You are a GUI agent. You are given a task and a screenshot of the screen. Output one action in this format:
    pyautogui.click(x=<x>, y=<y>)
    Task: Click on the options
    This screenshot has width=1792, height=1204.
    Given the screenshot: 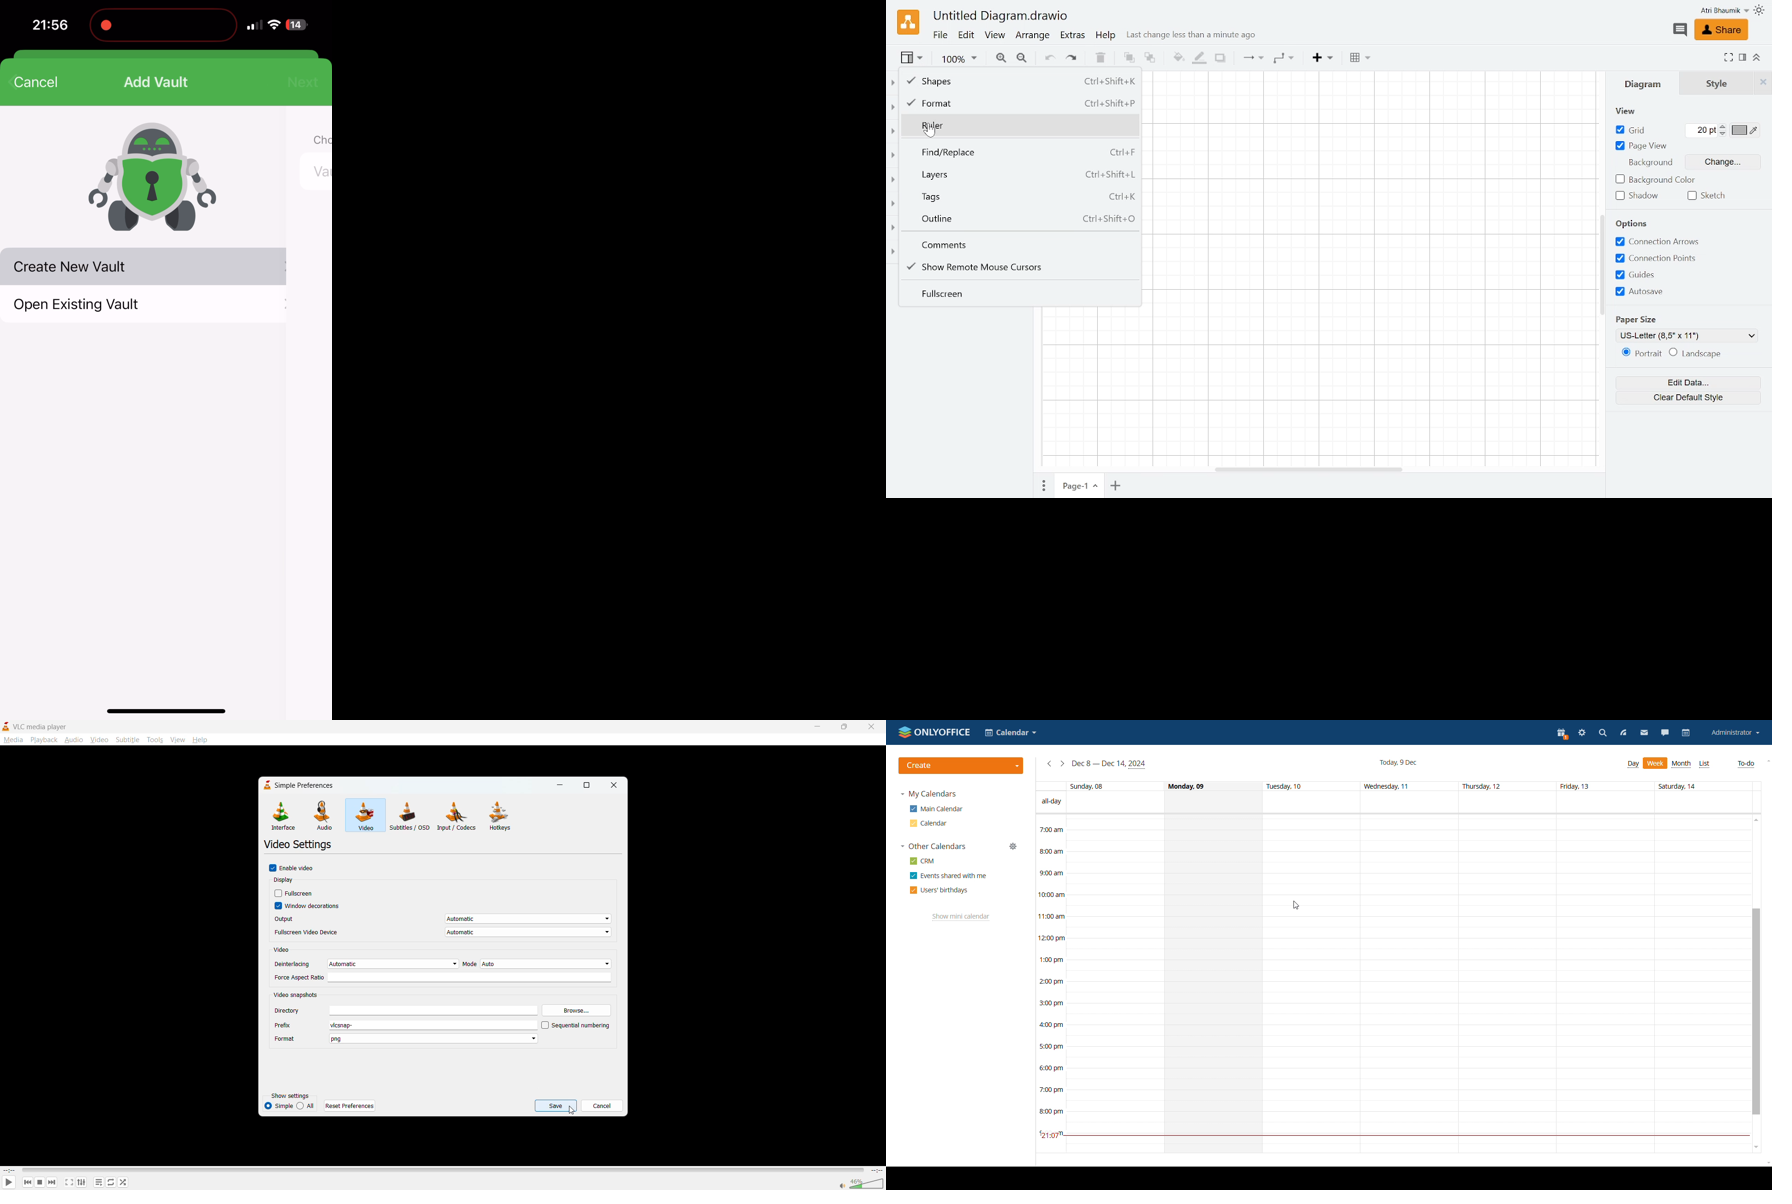 What is the action you would take?
    pyautogui.click(x=1638, y=223)
    